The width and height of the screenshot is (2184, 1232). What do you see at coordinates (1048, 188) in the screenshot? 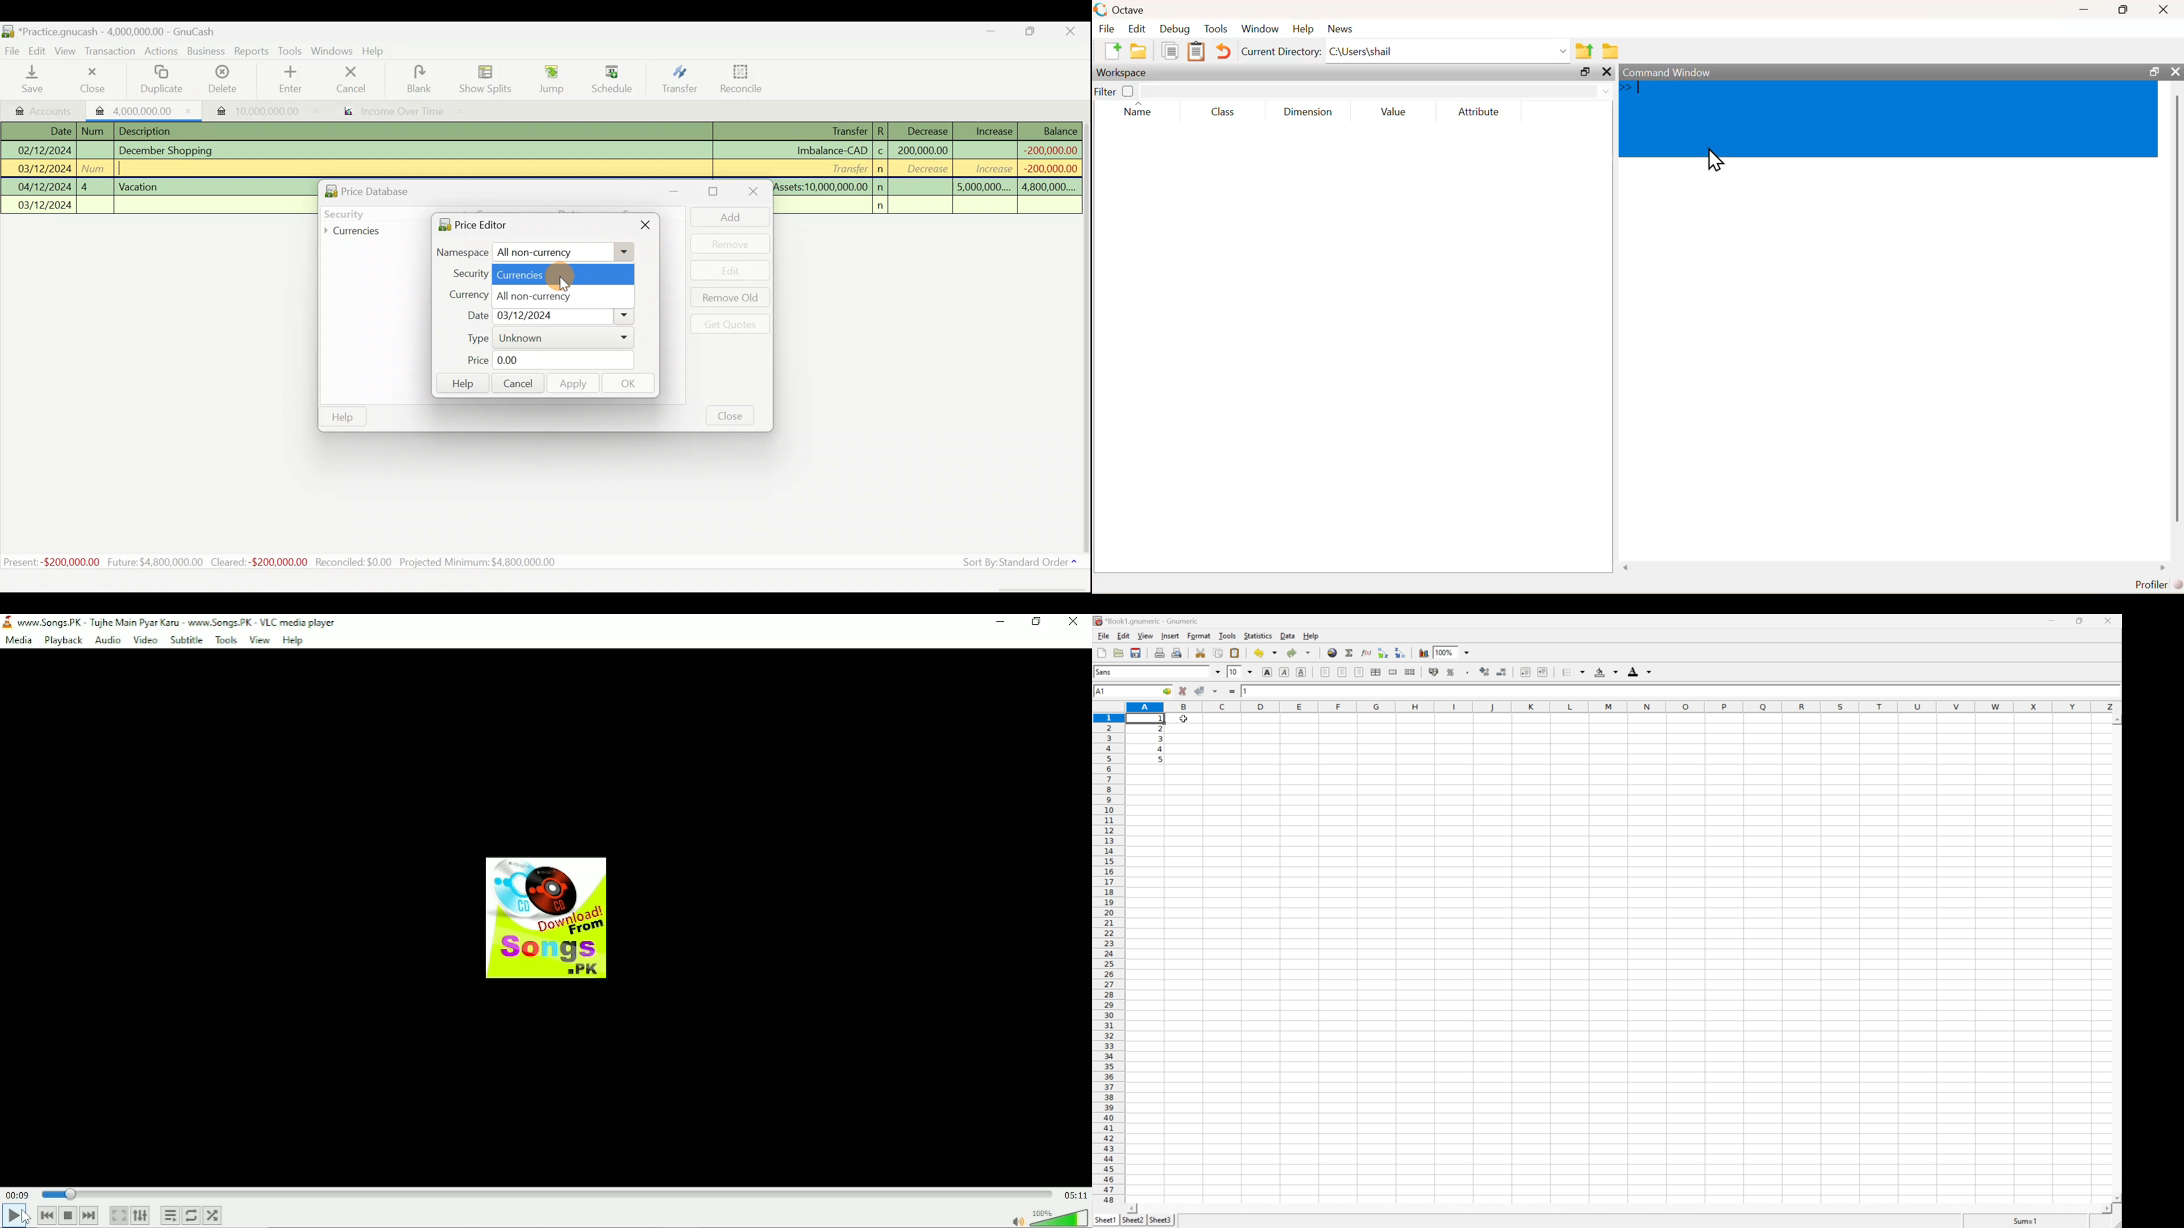
I see `4,800,000` at bounding box center [1048, 188].